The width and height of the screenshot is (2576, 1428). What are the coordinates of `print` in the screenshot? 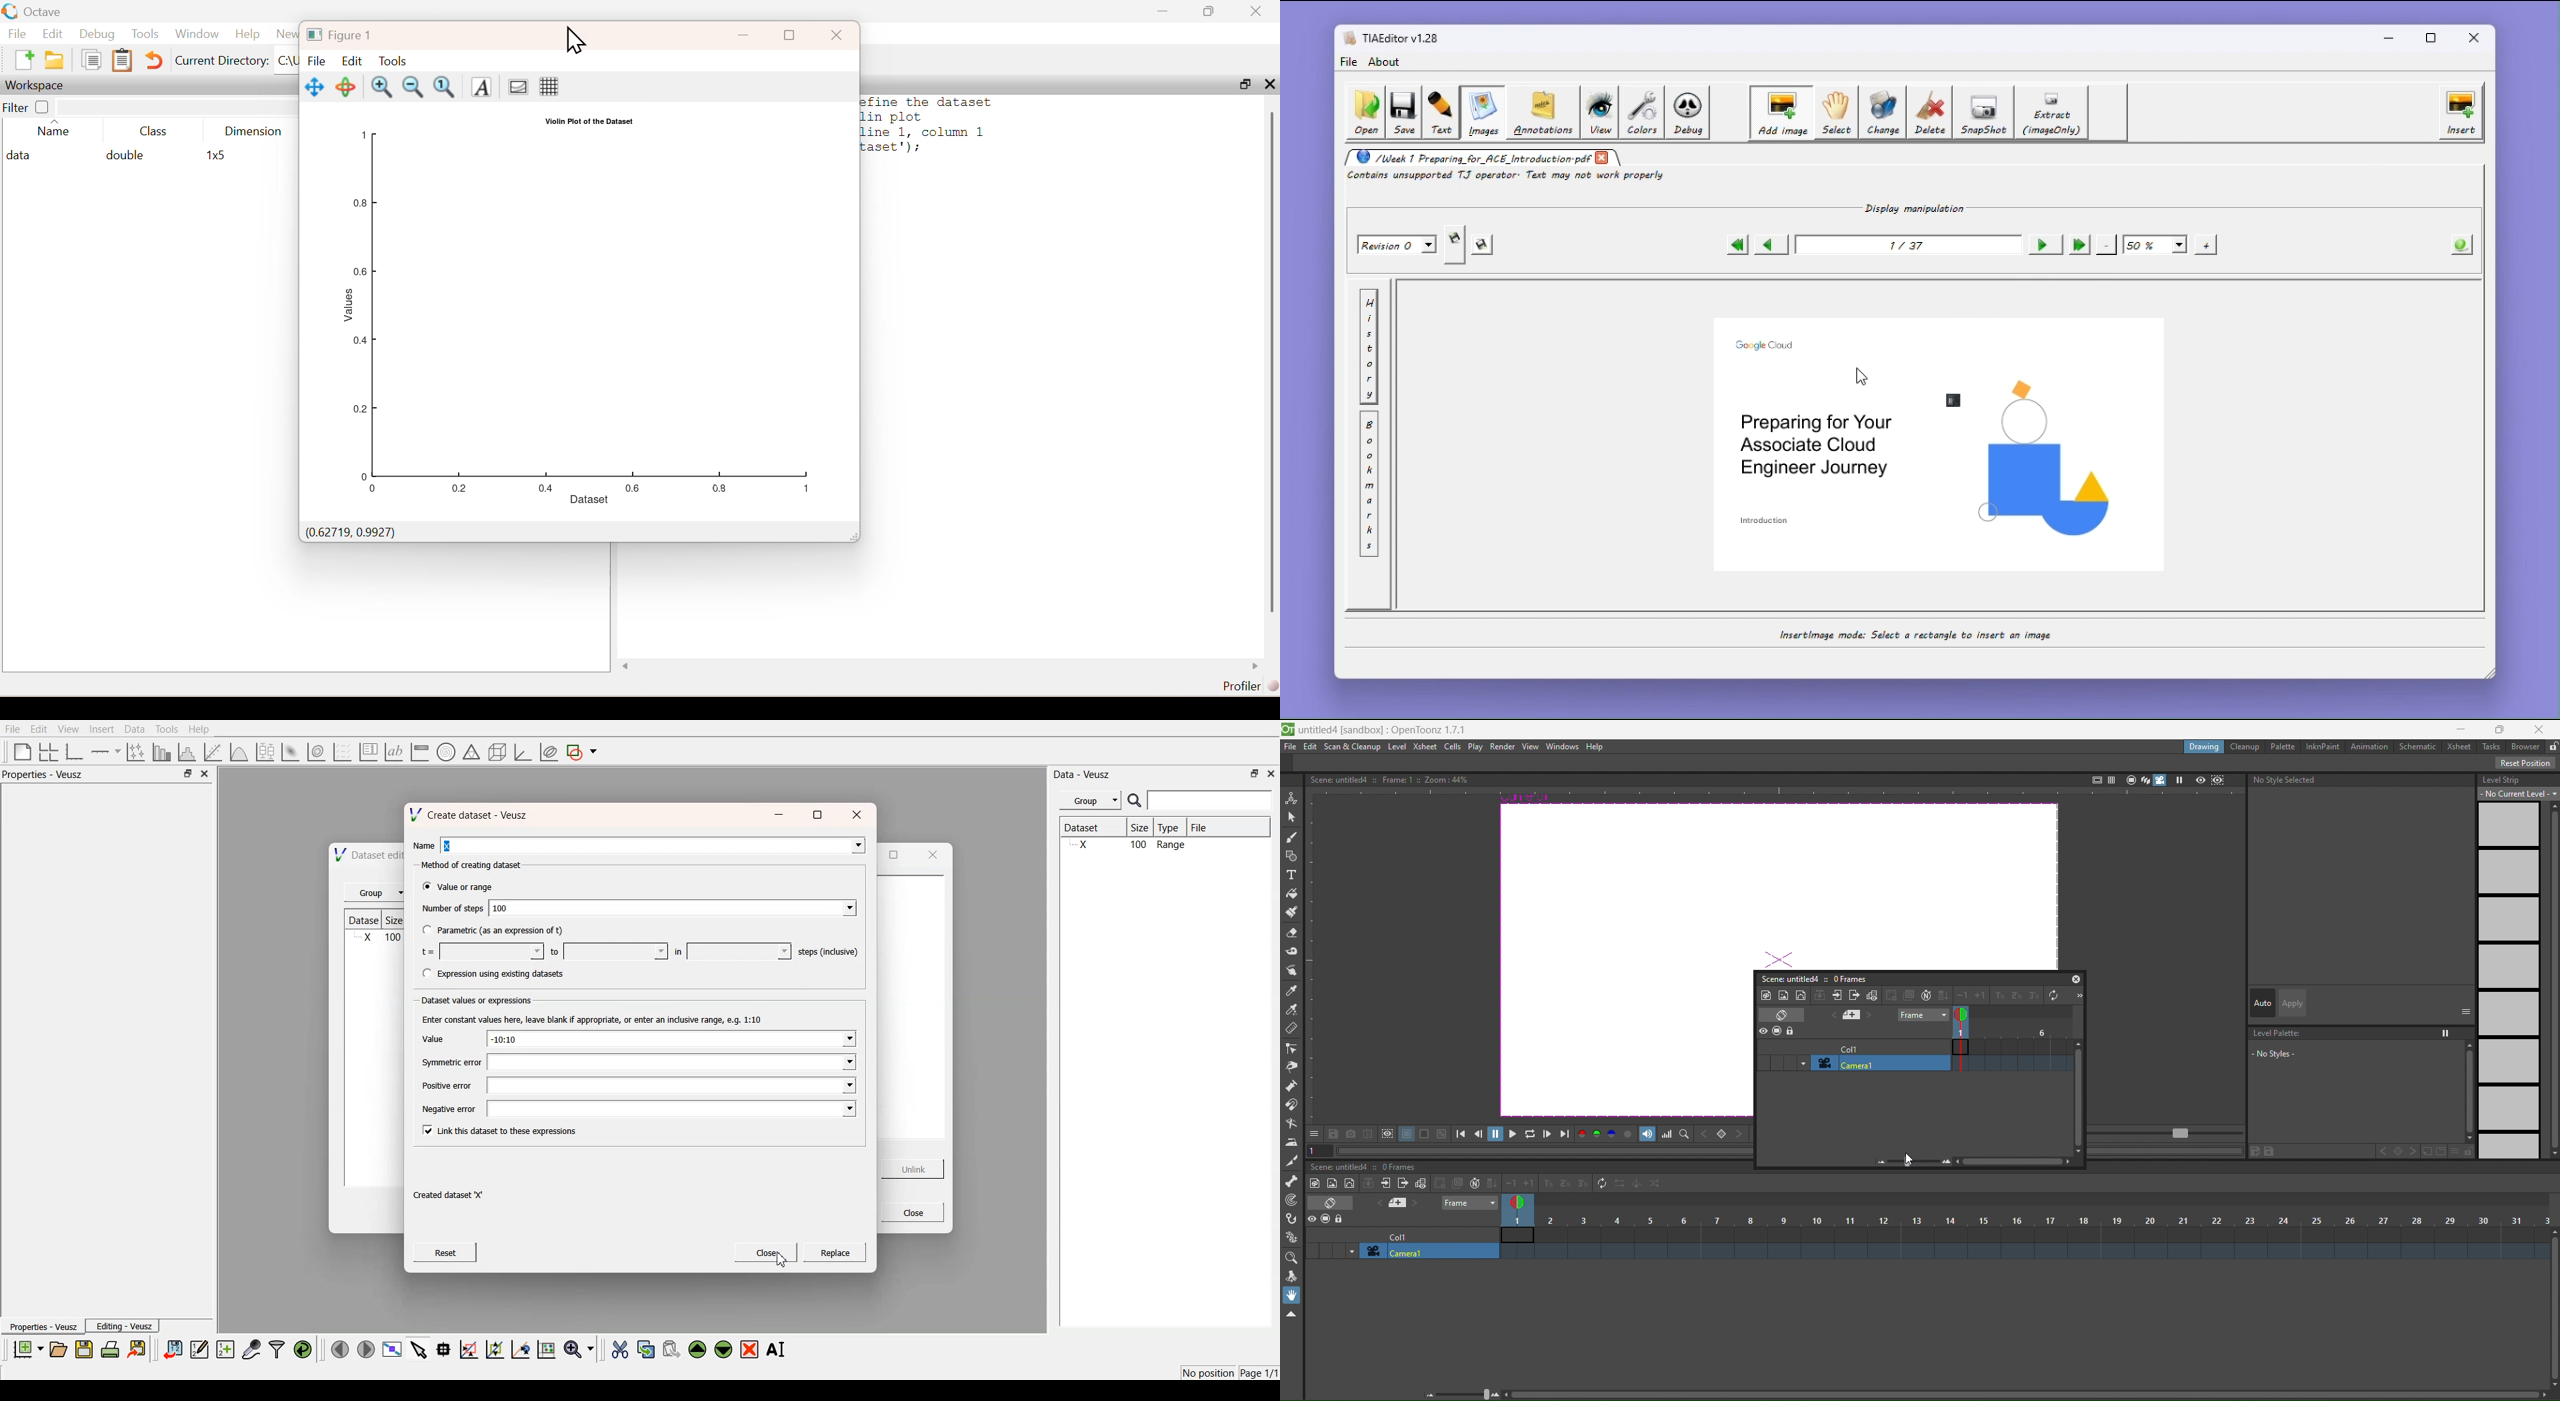 It's located at (113, 1349).